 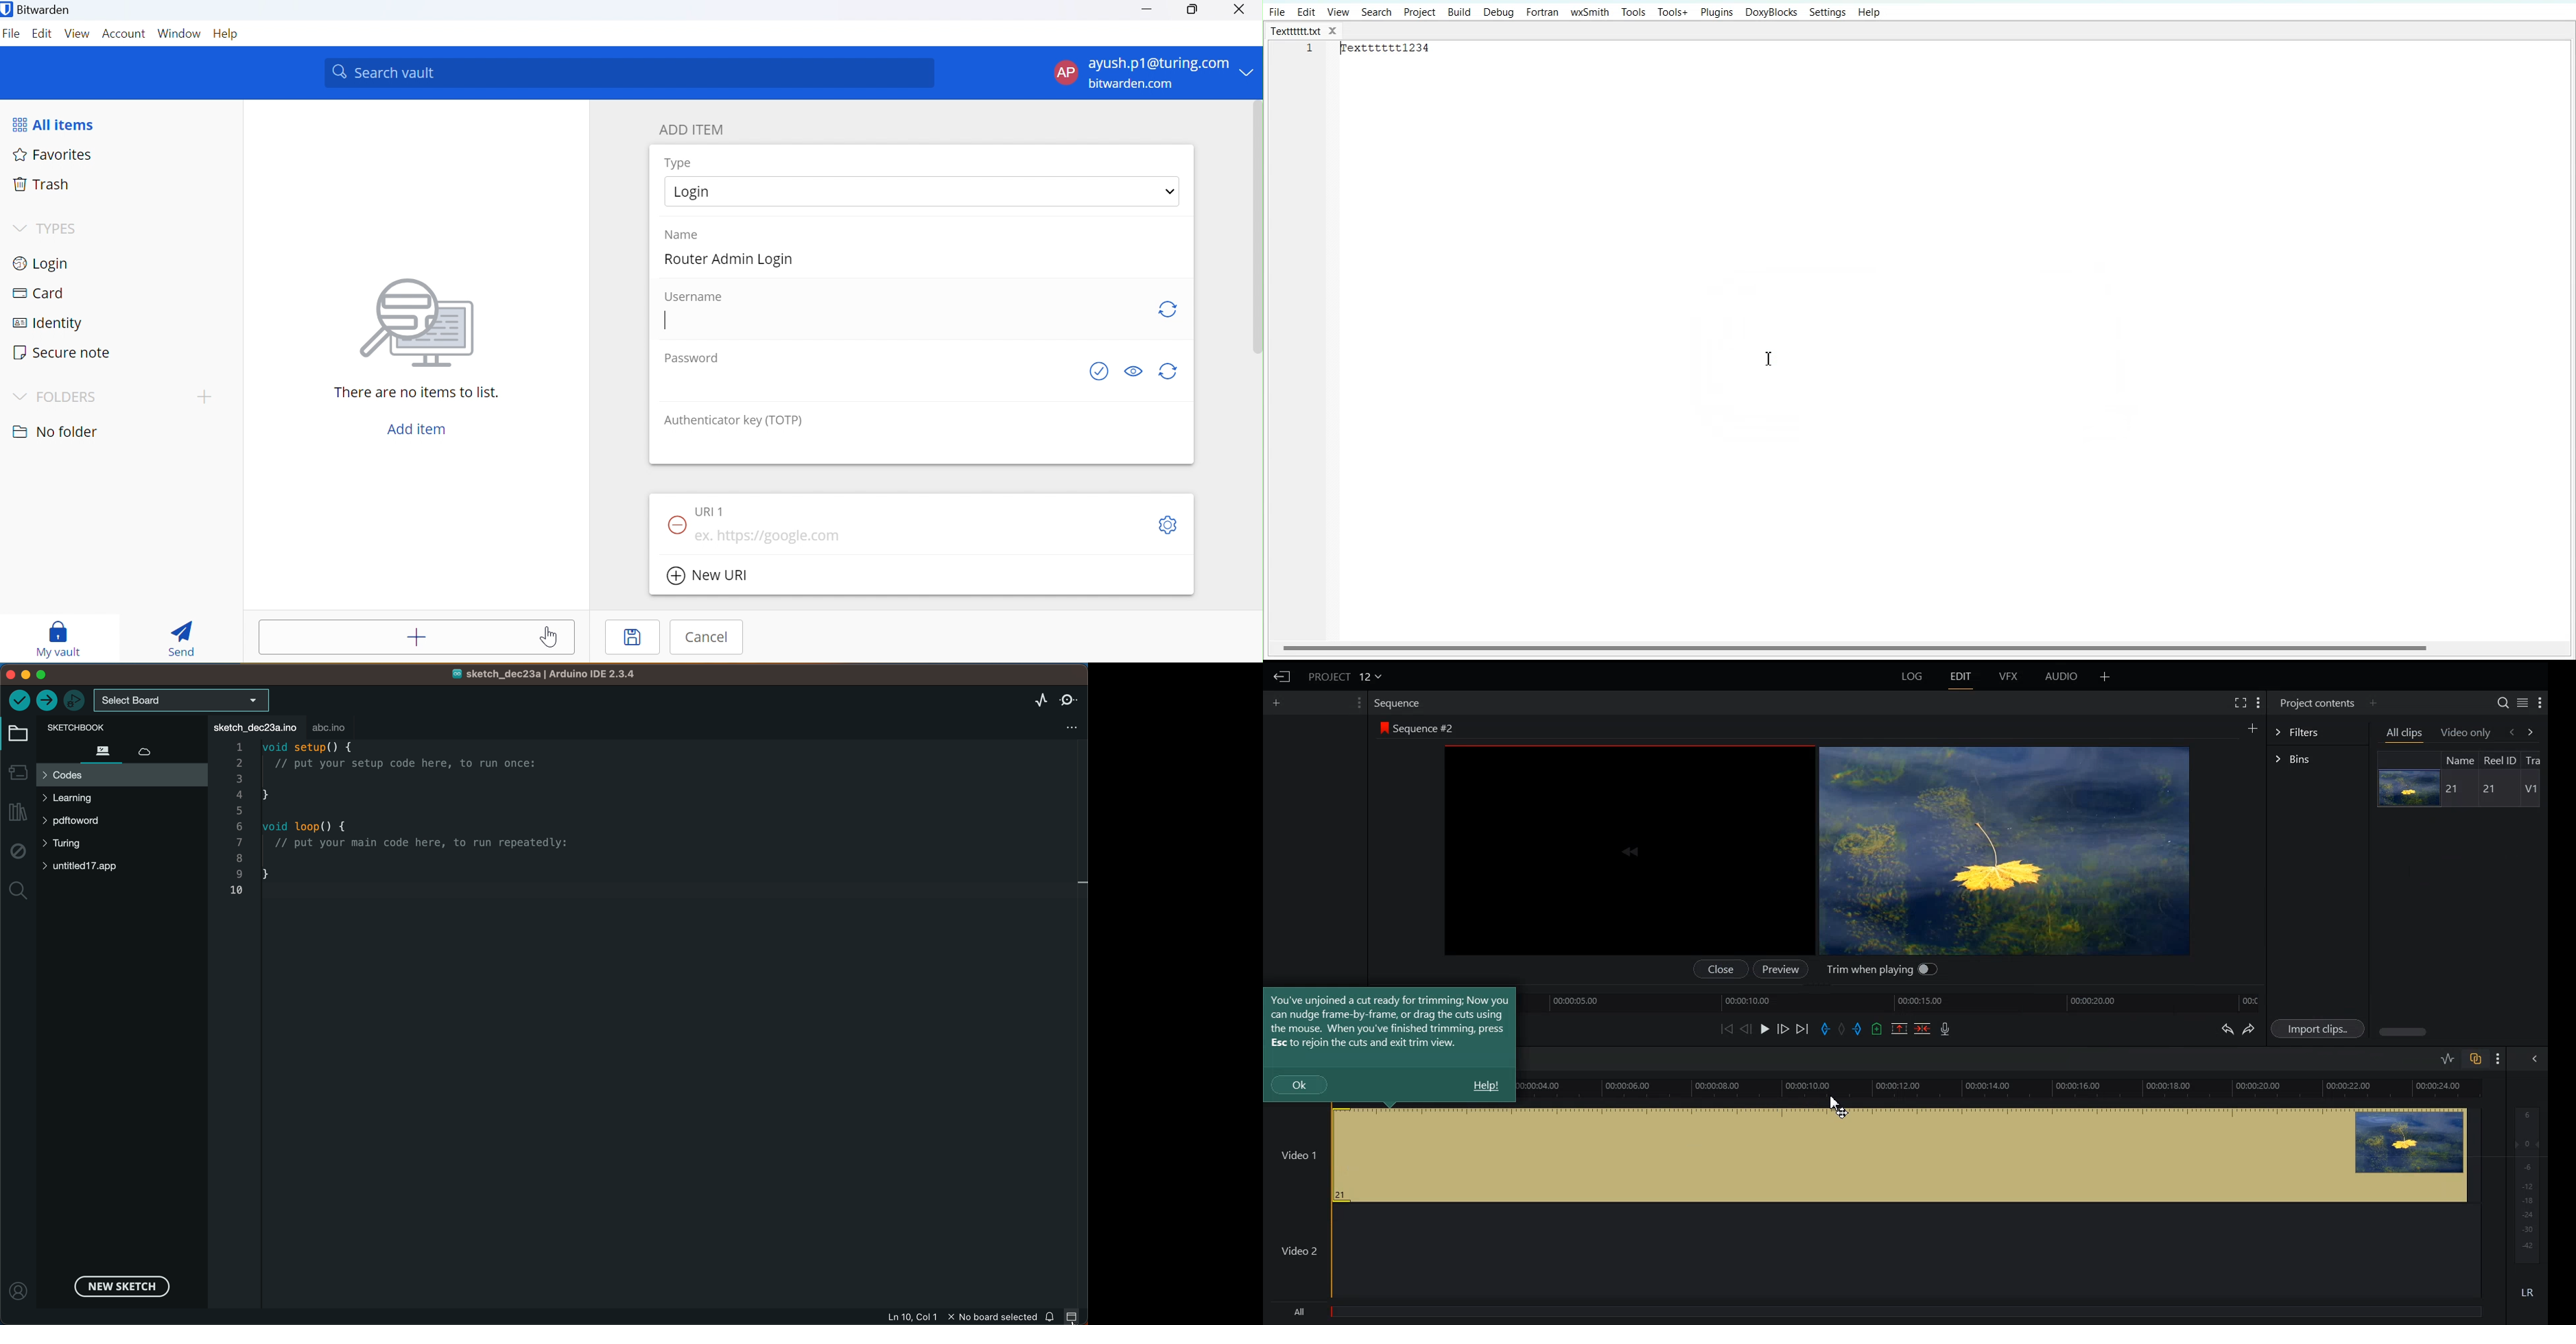 I want to click on Send, so click(x=183, y=639).